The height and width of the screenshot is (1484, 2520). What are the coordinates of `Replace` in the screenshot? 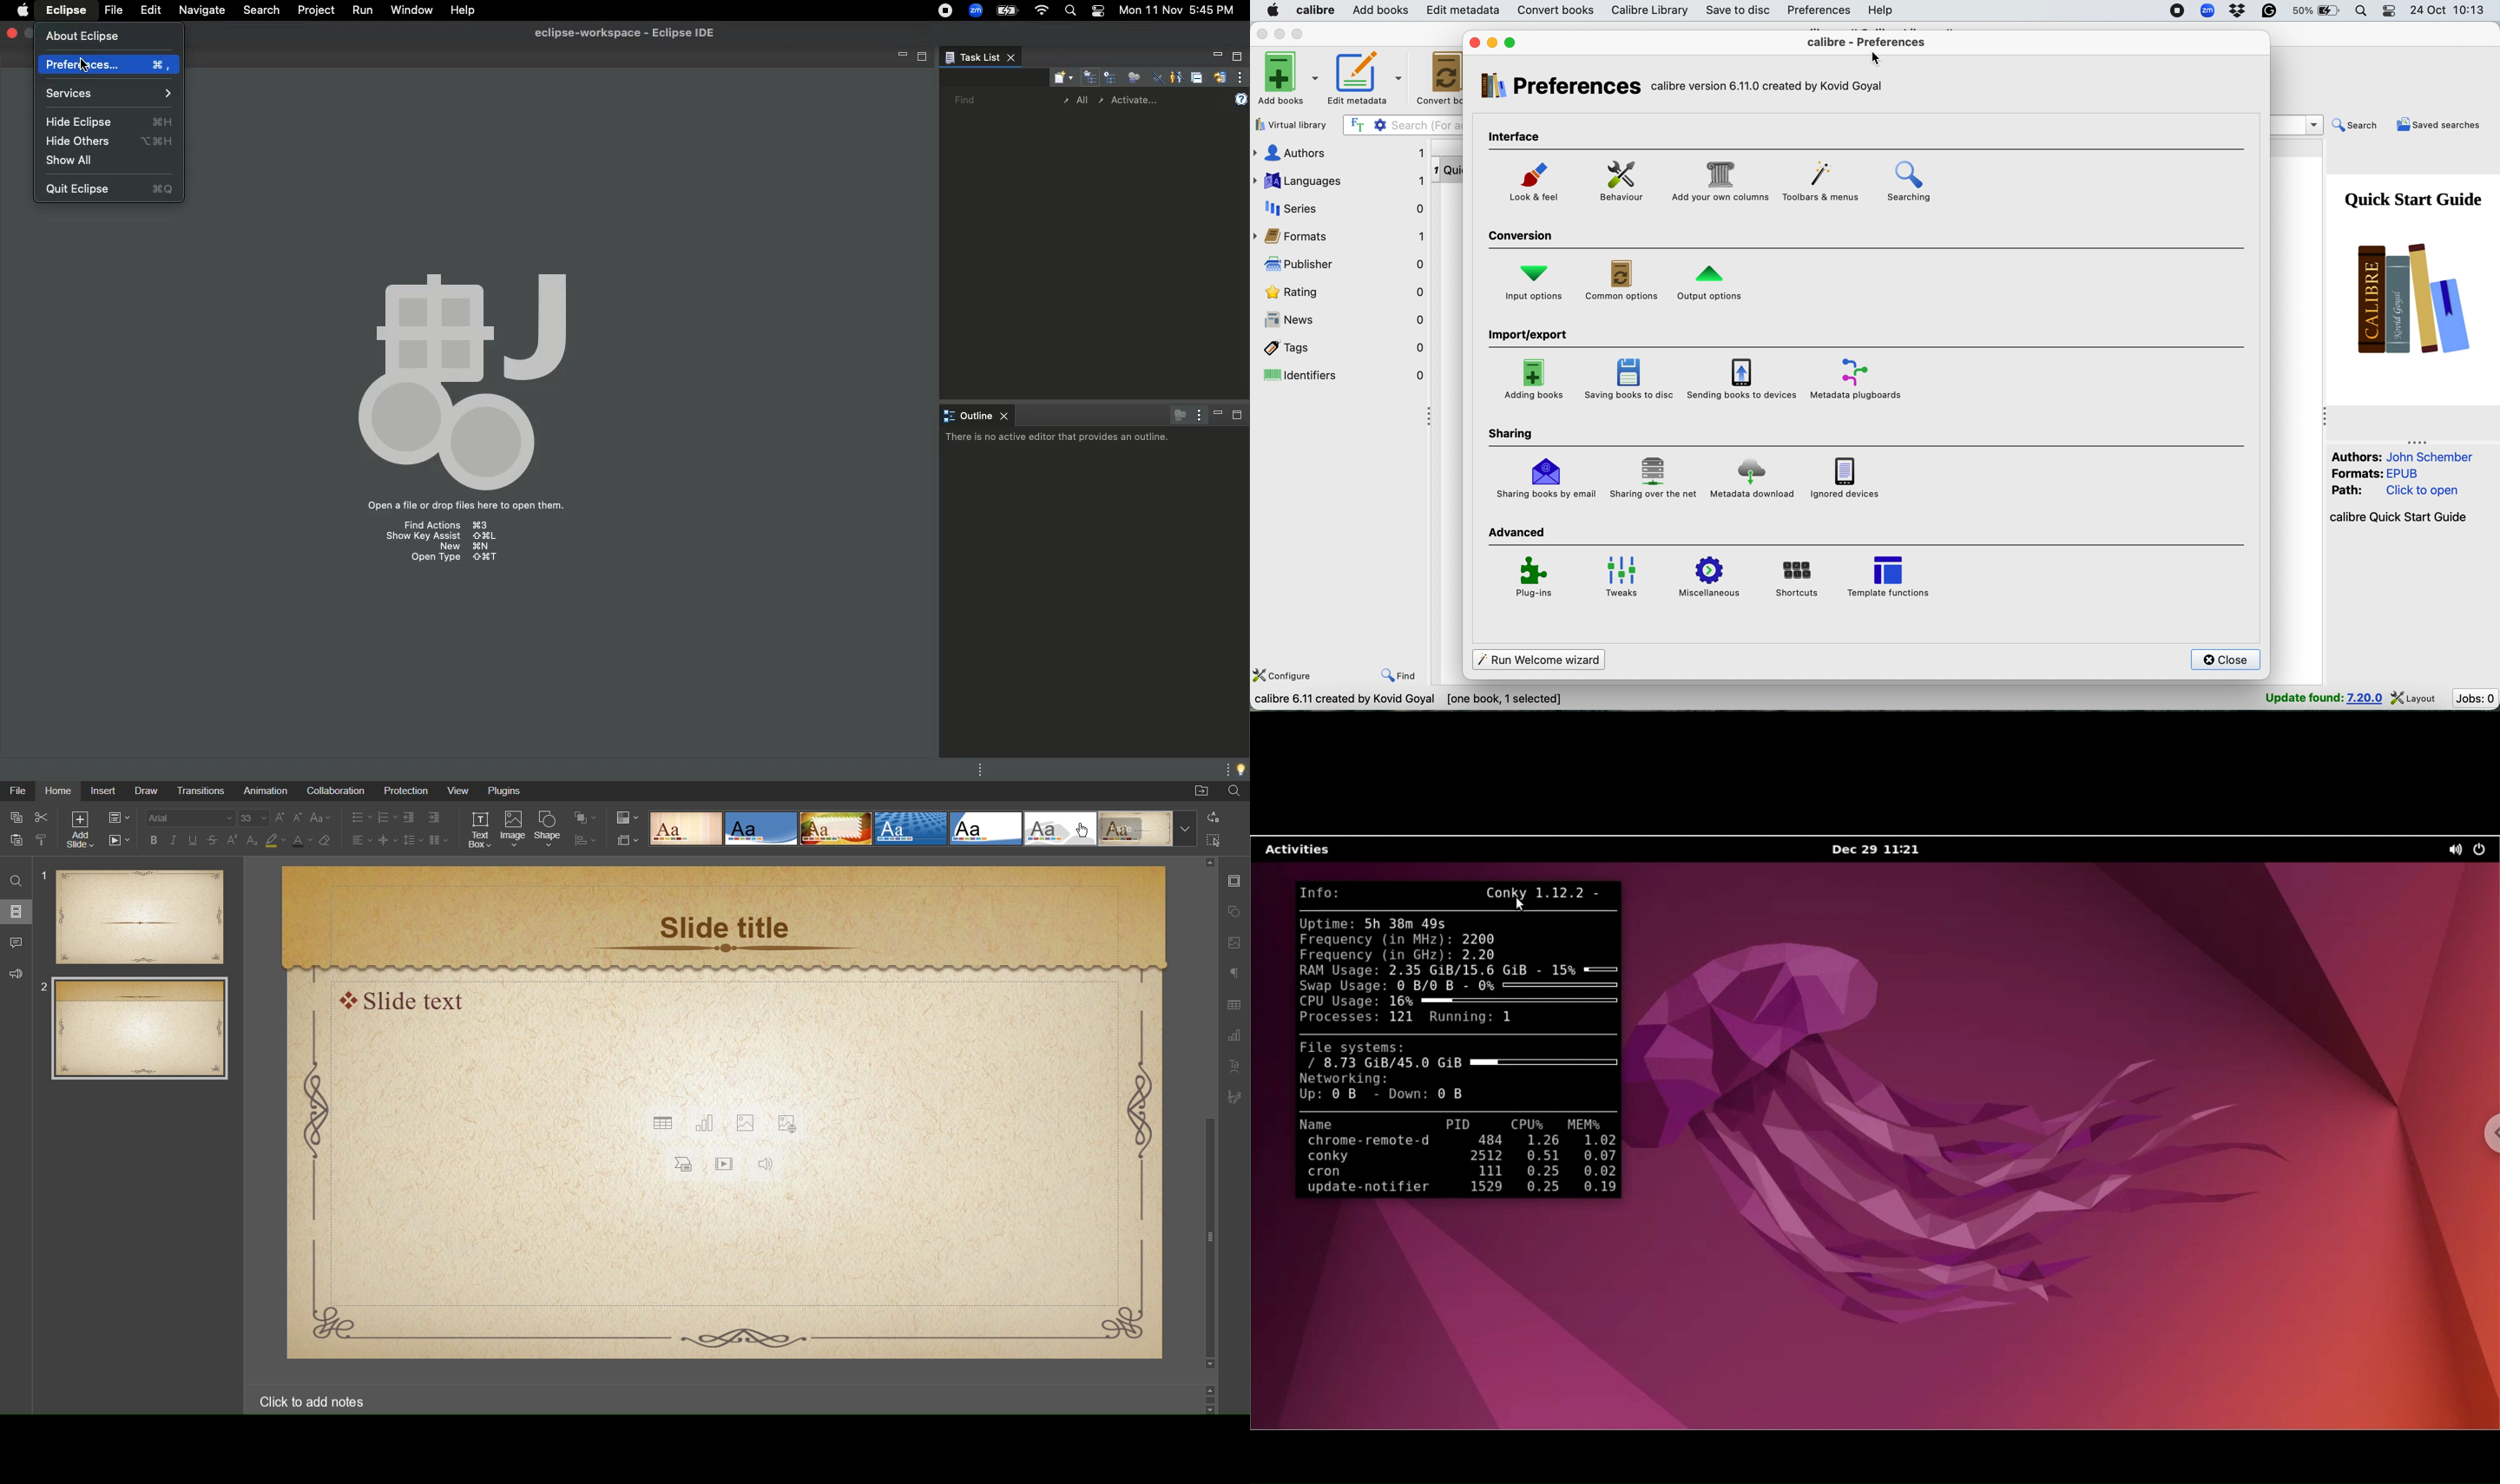 It's located at (1212, 818).